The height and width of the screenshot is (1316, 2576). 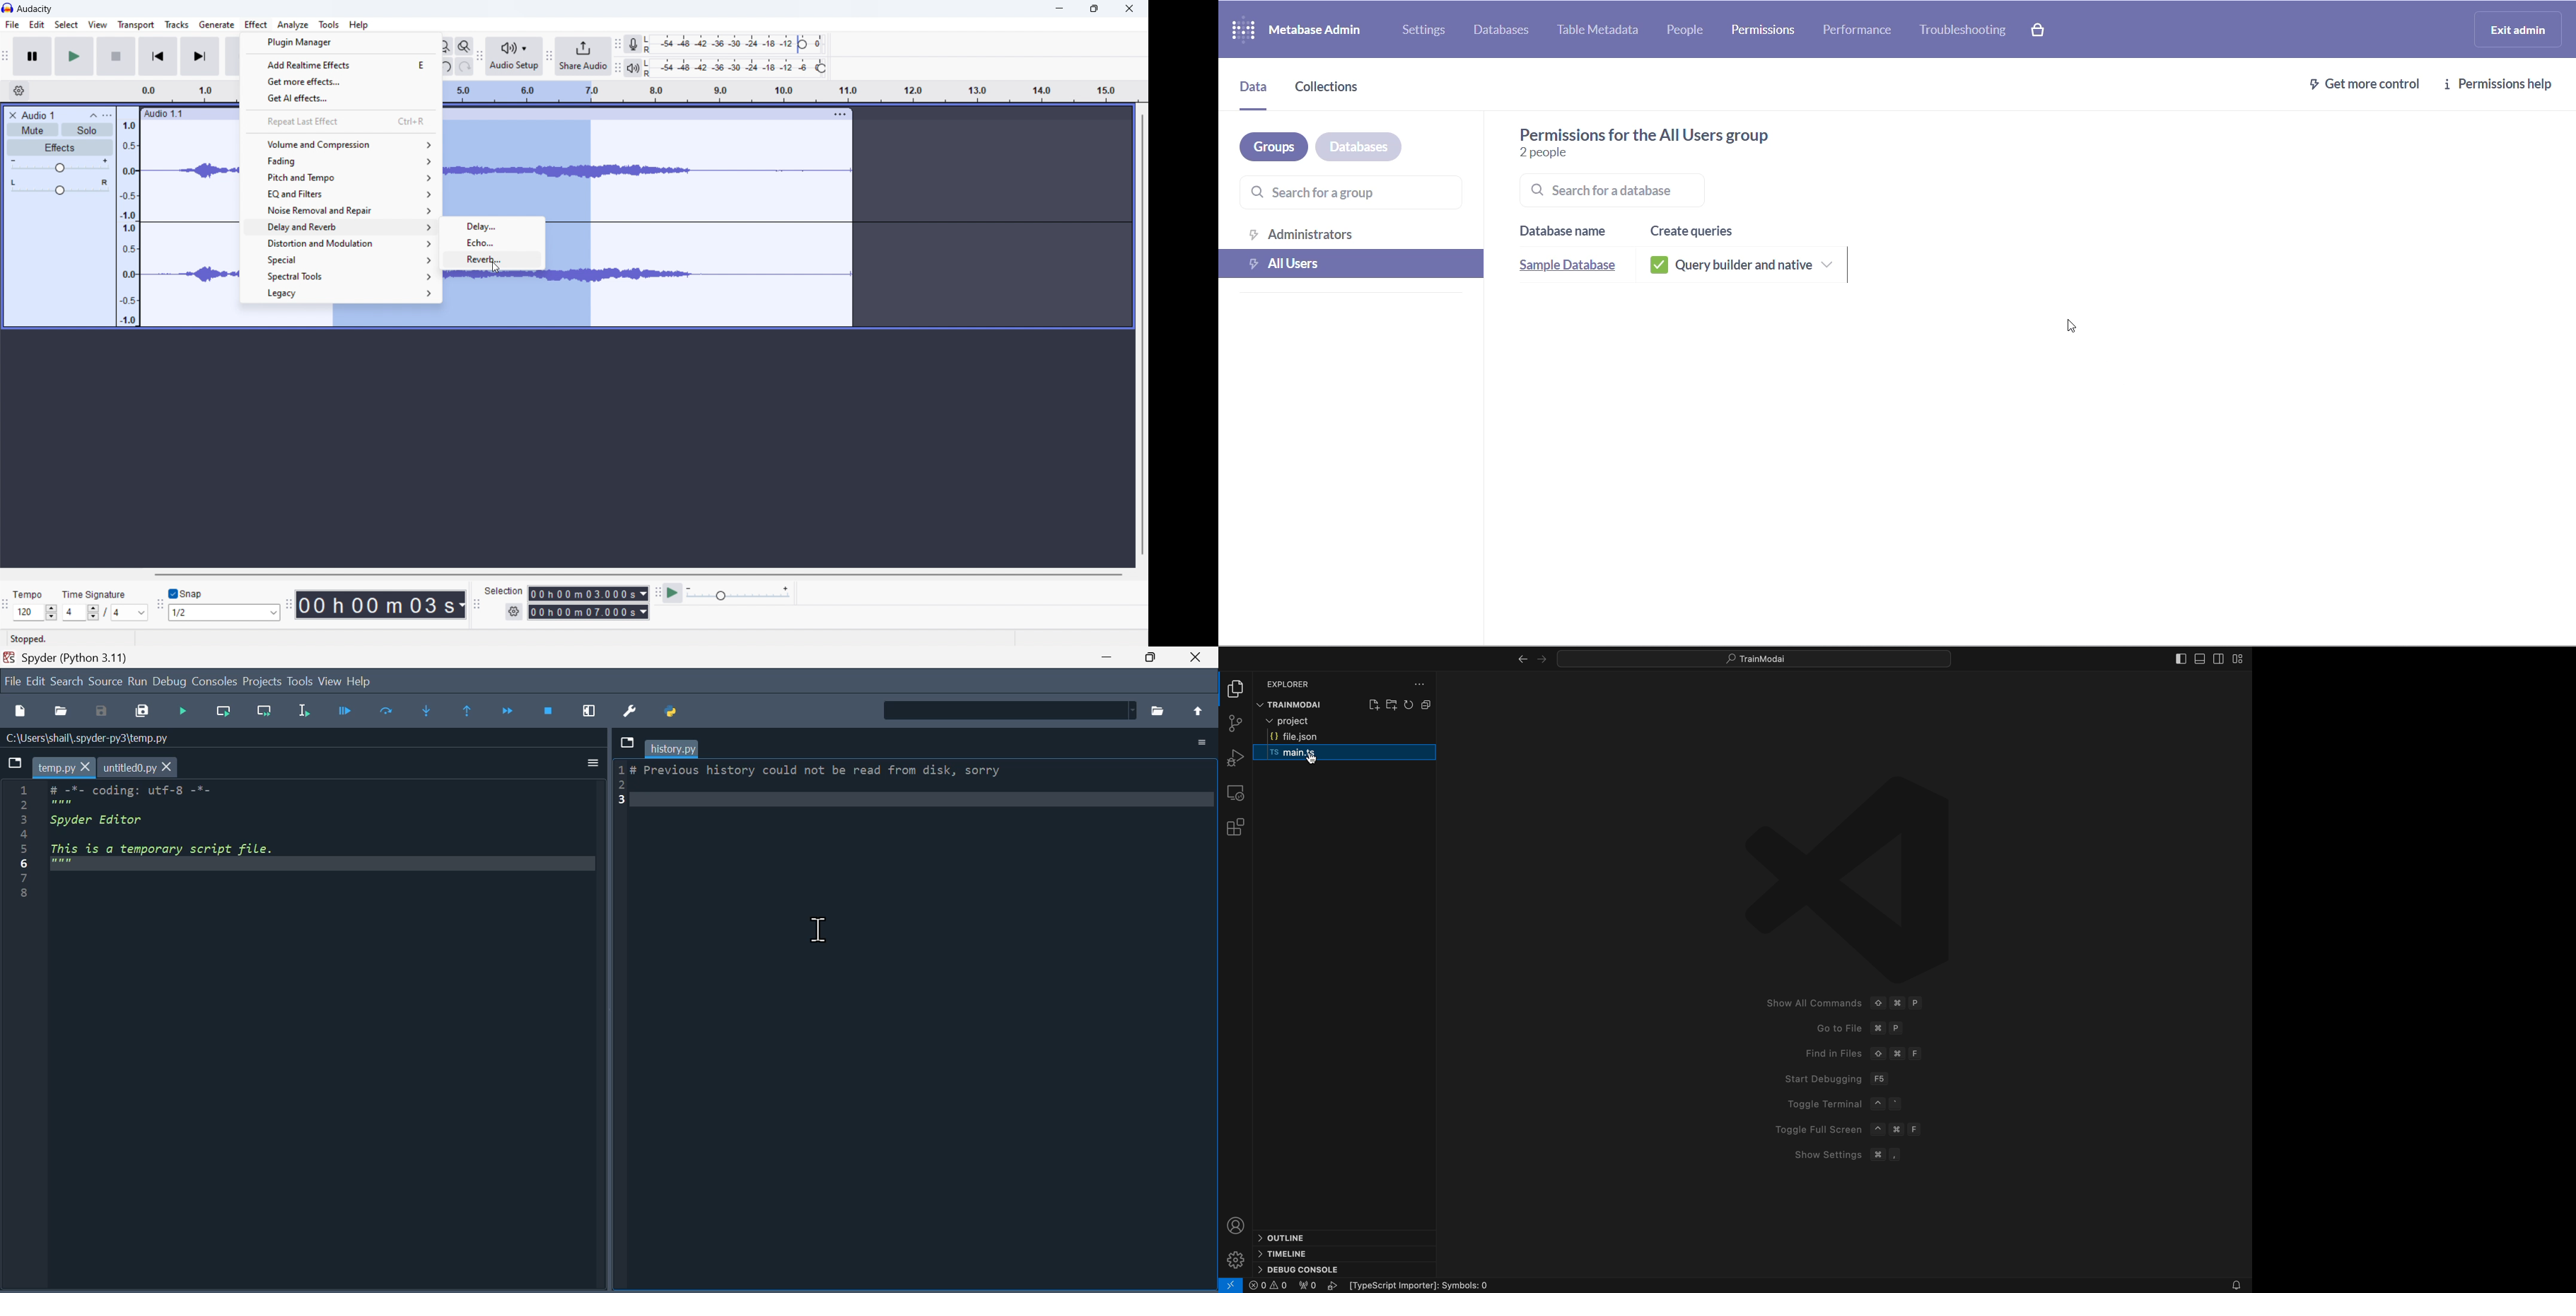 I want to click on Run files, so click(x=187, y=711).